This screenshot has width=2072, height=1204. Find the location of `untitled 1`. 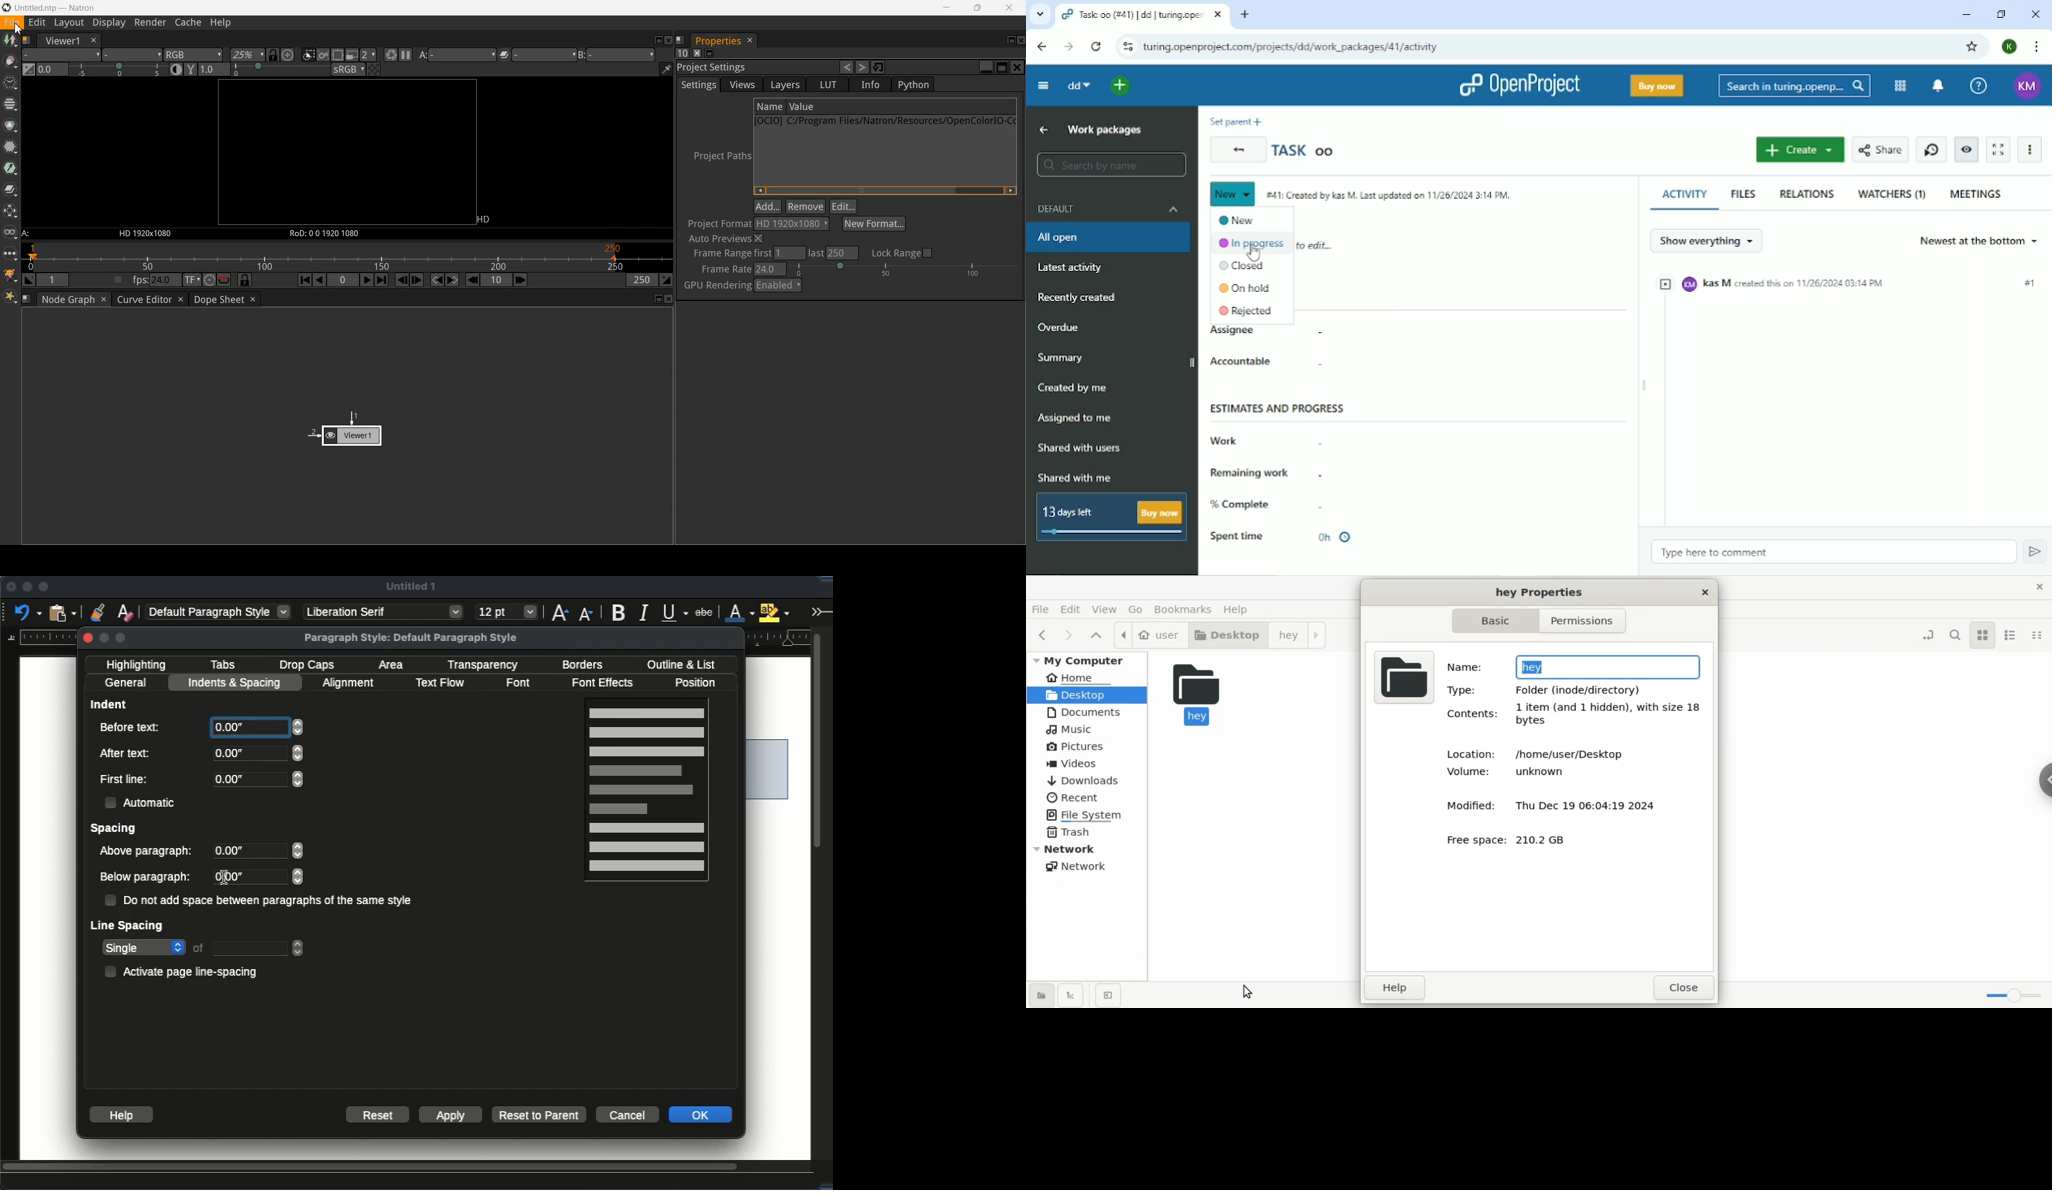

untitled 1 is located at coordinates (411, 586).